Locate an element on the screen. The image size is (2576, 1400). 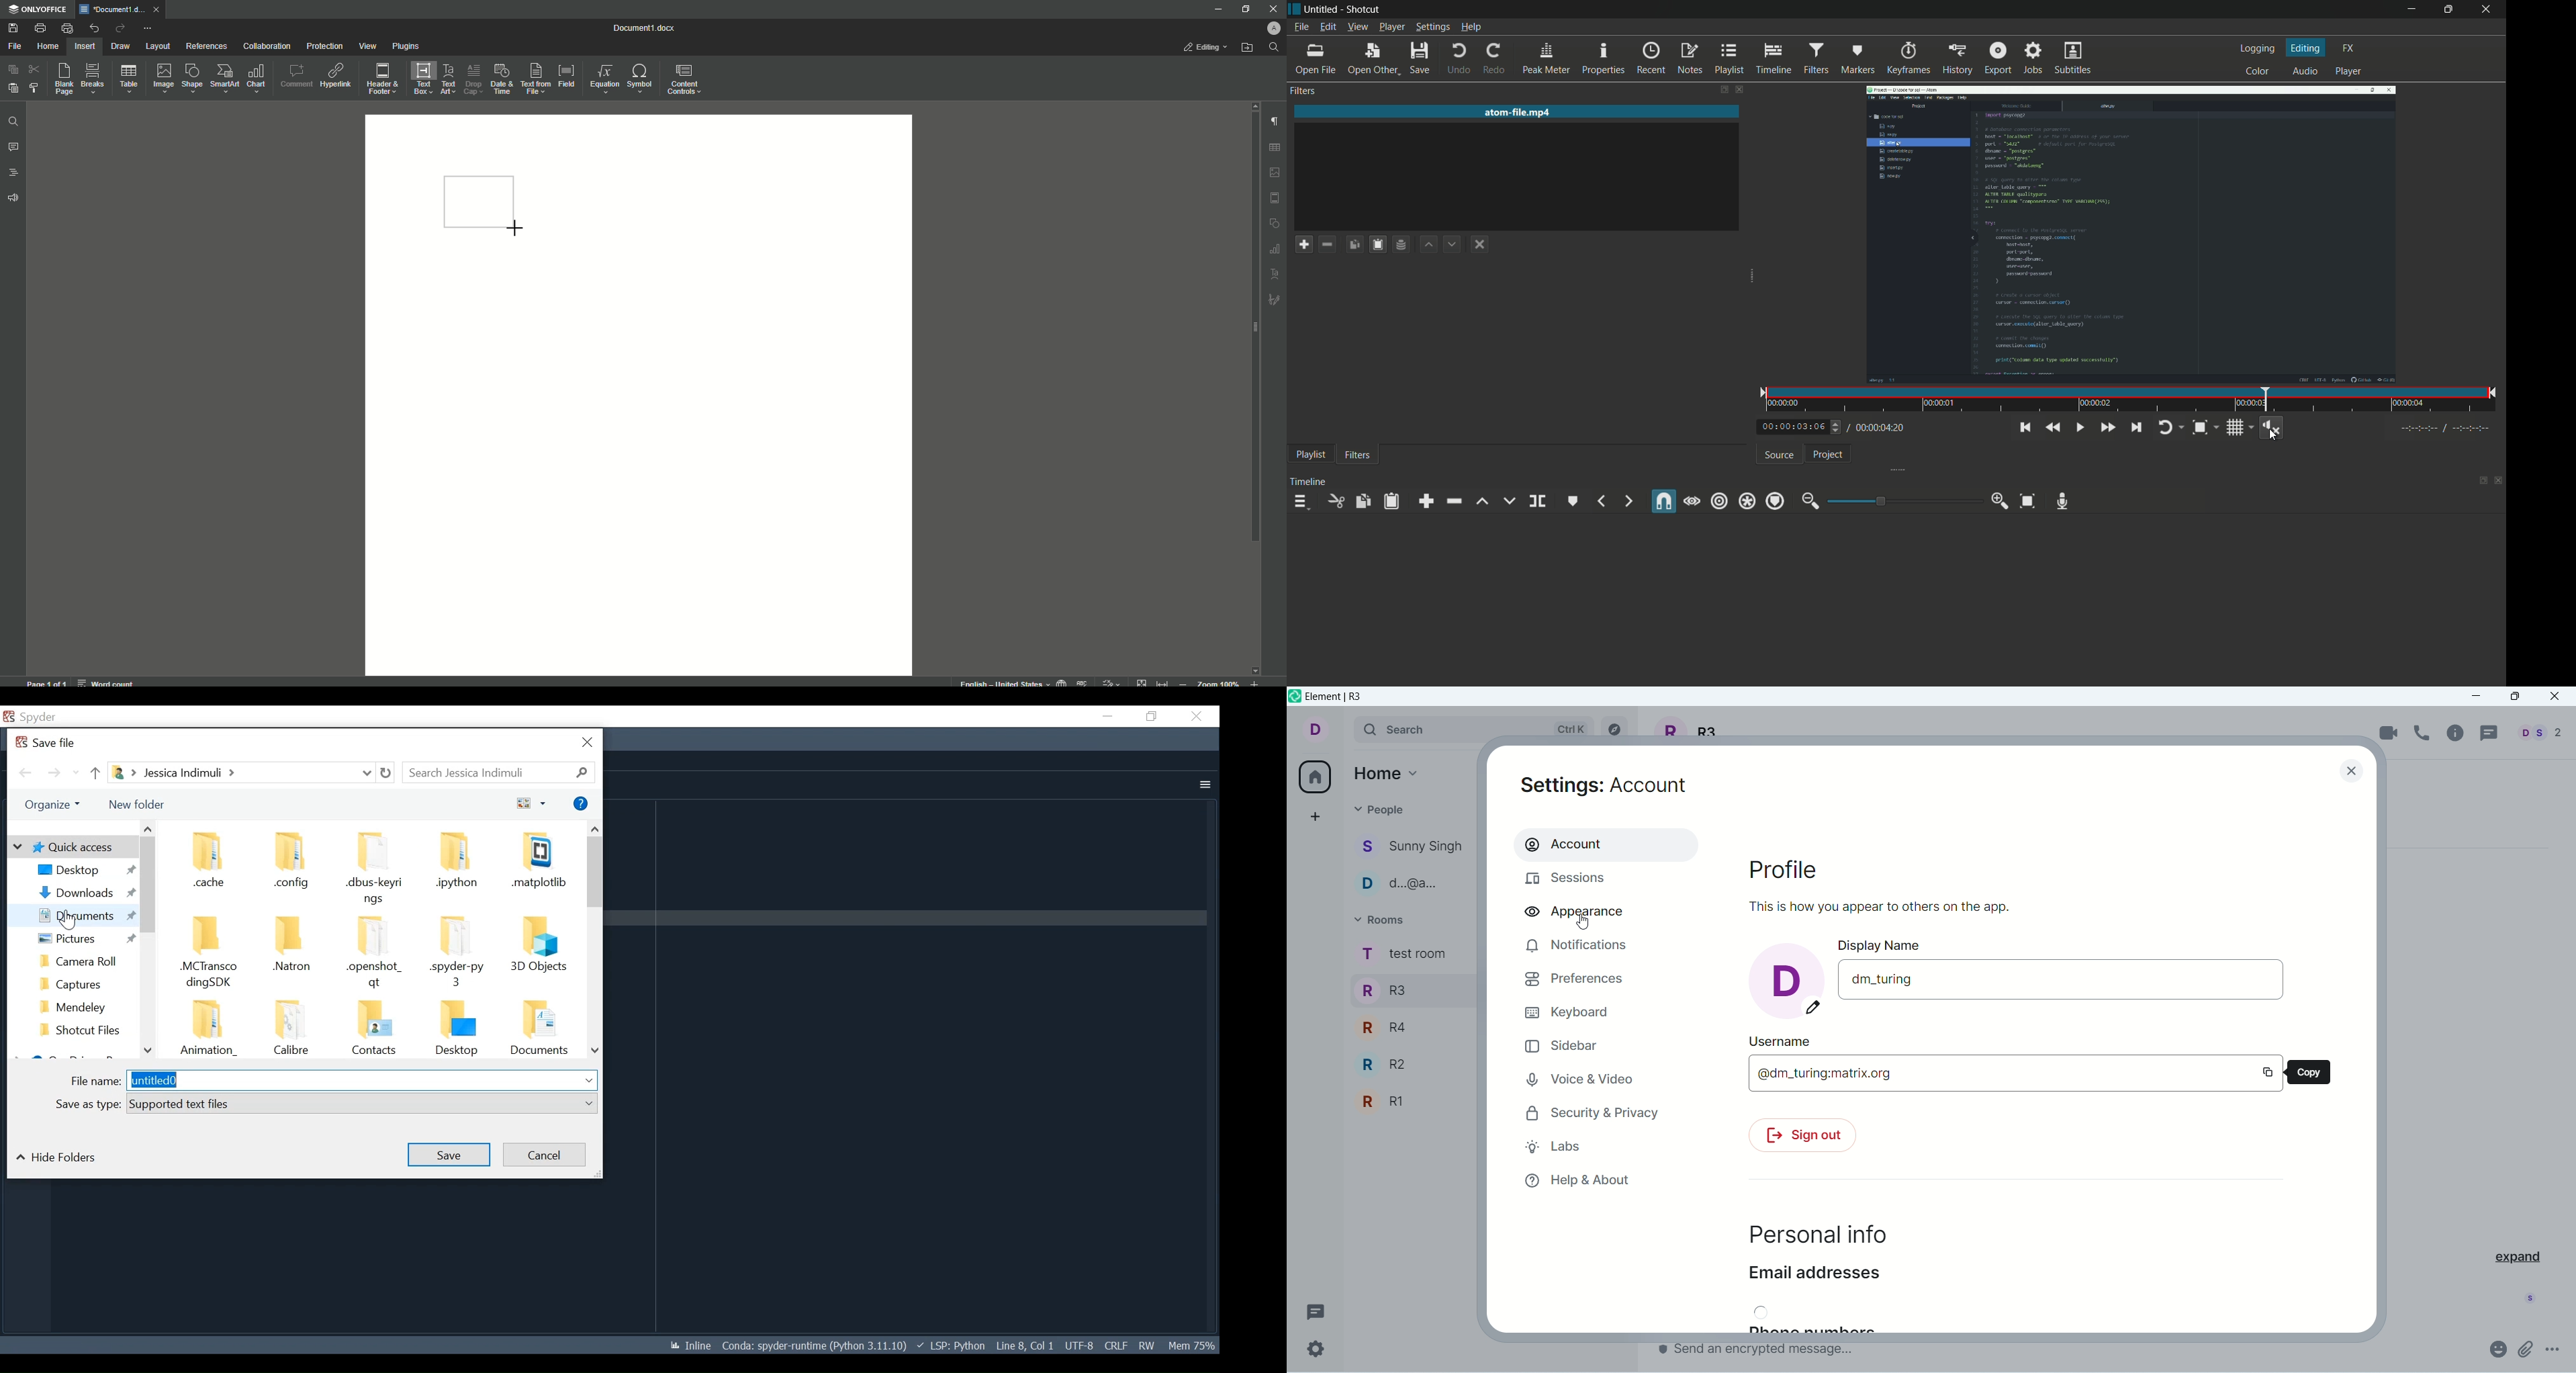
open file is located at coordinates (1318, 61).